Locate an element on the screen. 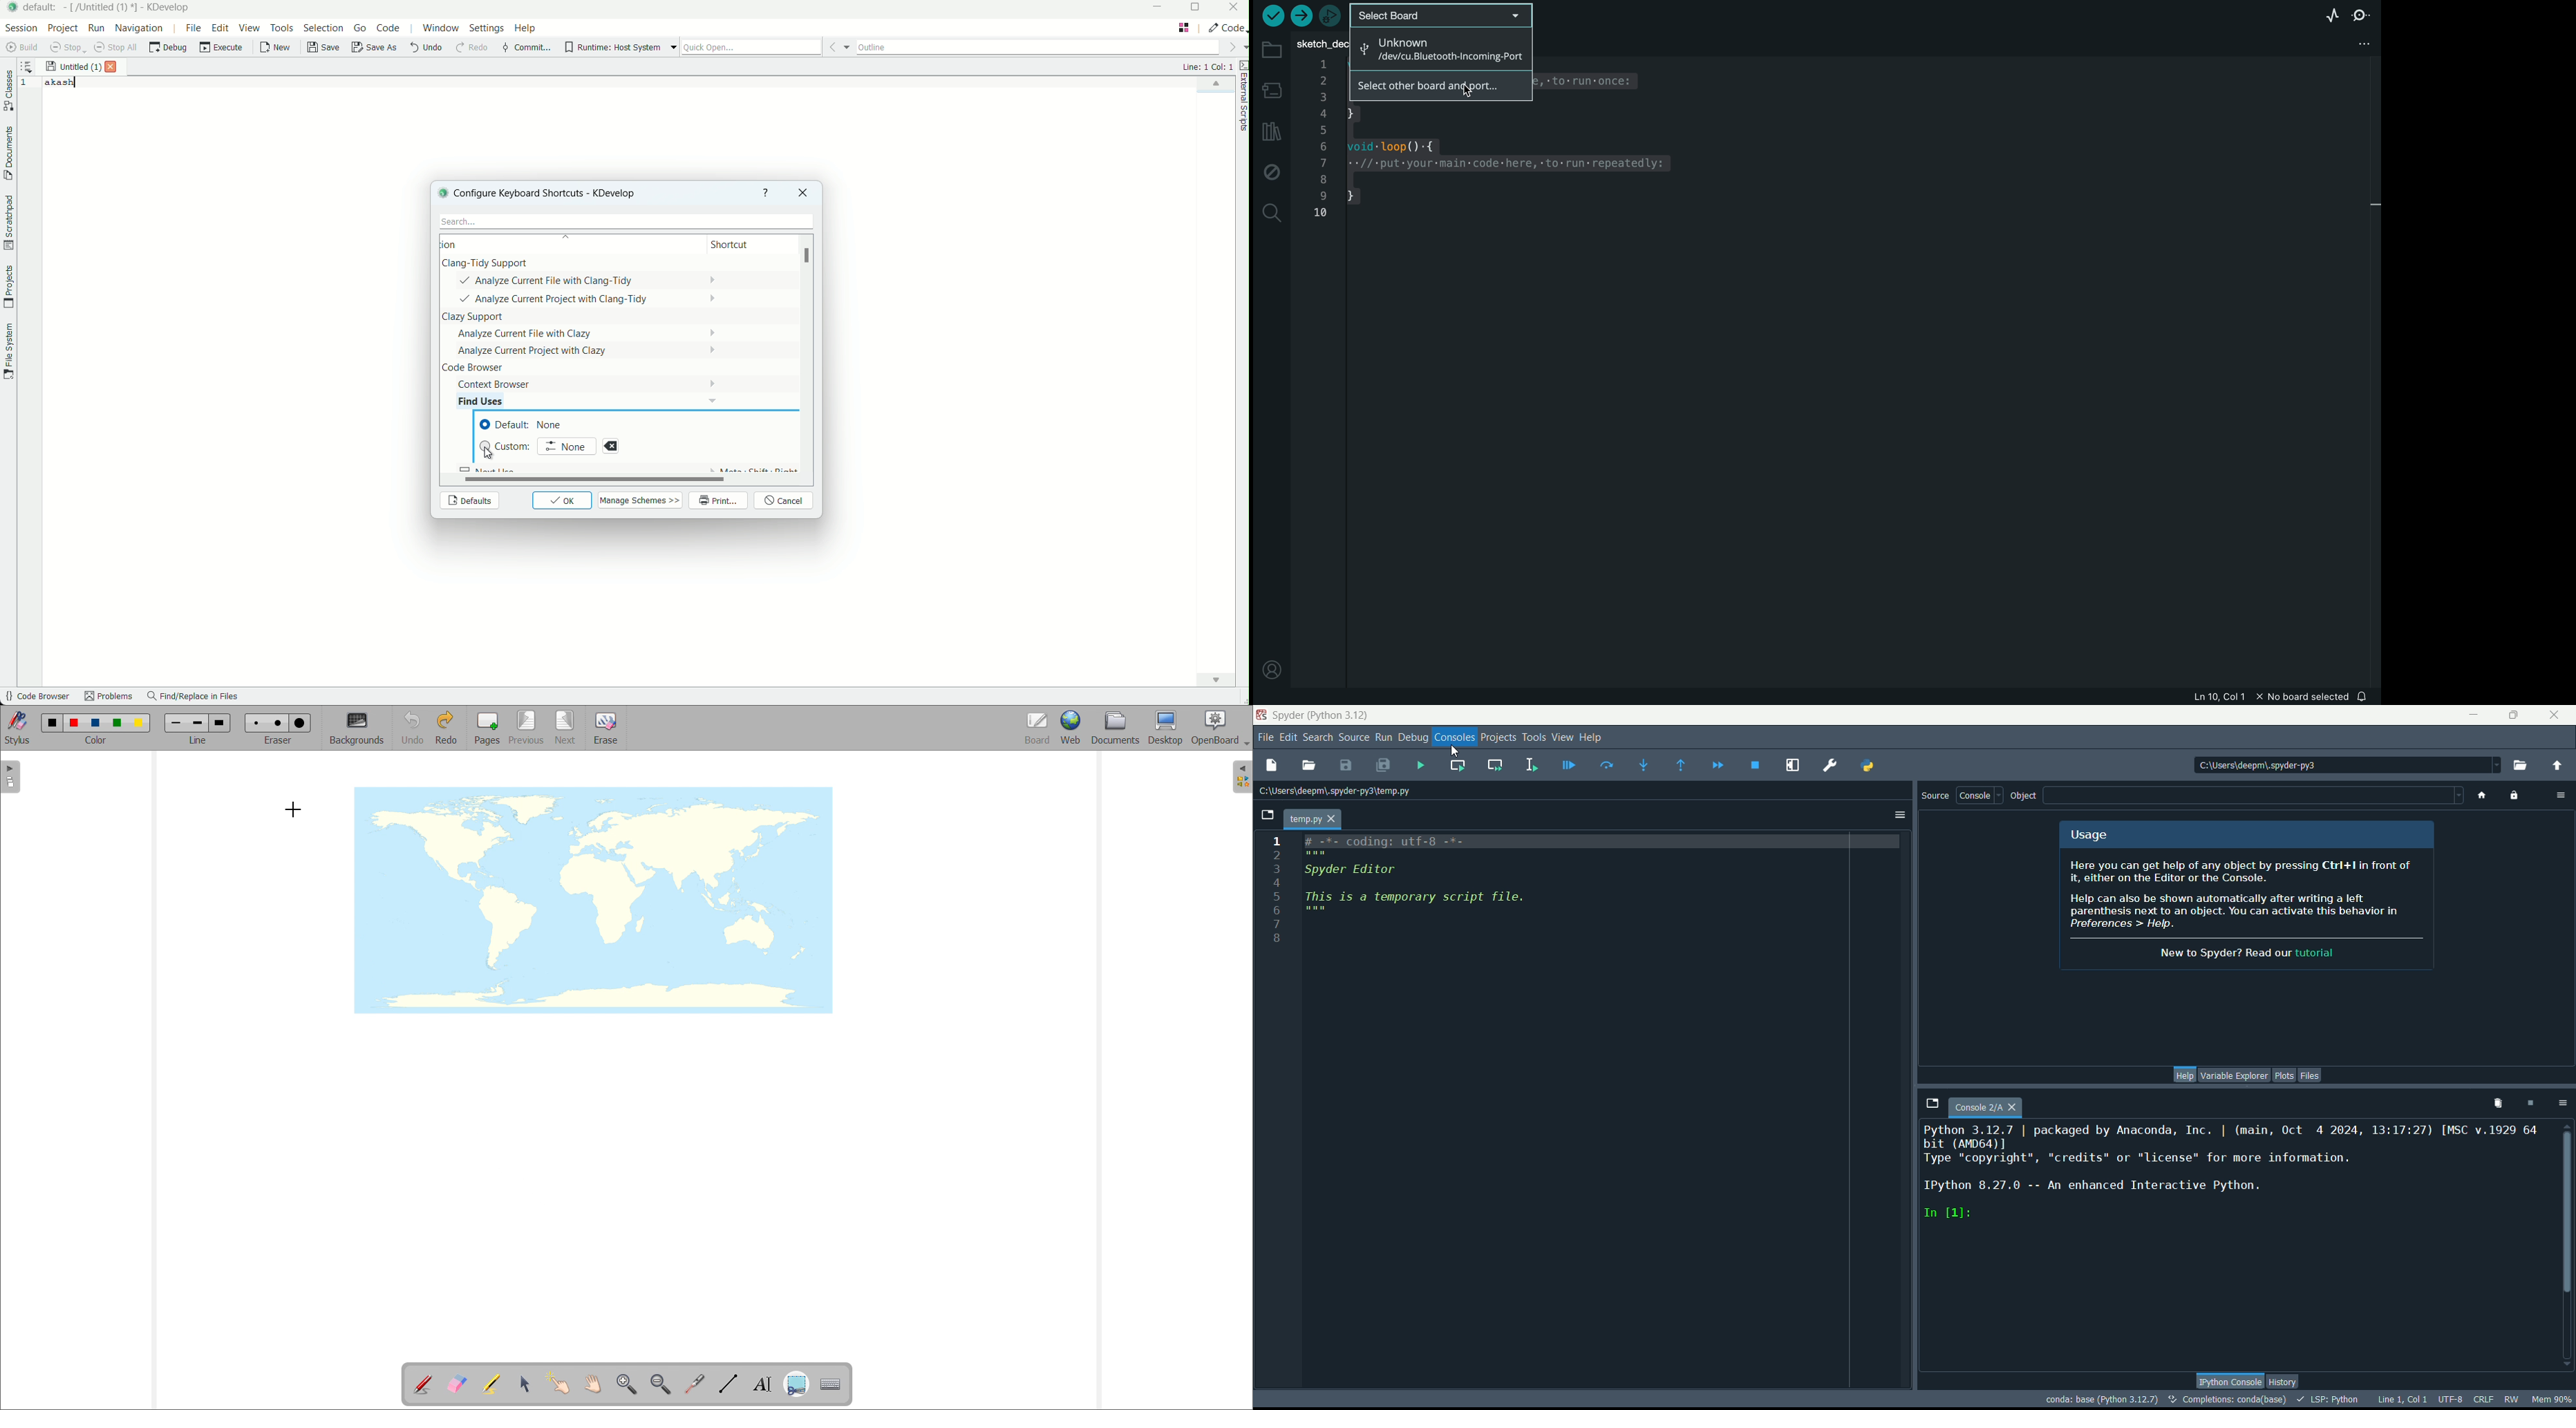 The image size is (2576, 1428). UTF-8 is located at coordinates (2451, 1400).